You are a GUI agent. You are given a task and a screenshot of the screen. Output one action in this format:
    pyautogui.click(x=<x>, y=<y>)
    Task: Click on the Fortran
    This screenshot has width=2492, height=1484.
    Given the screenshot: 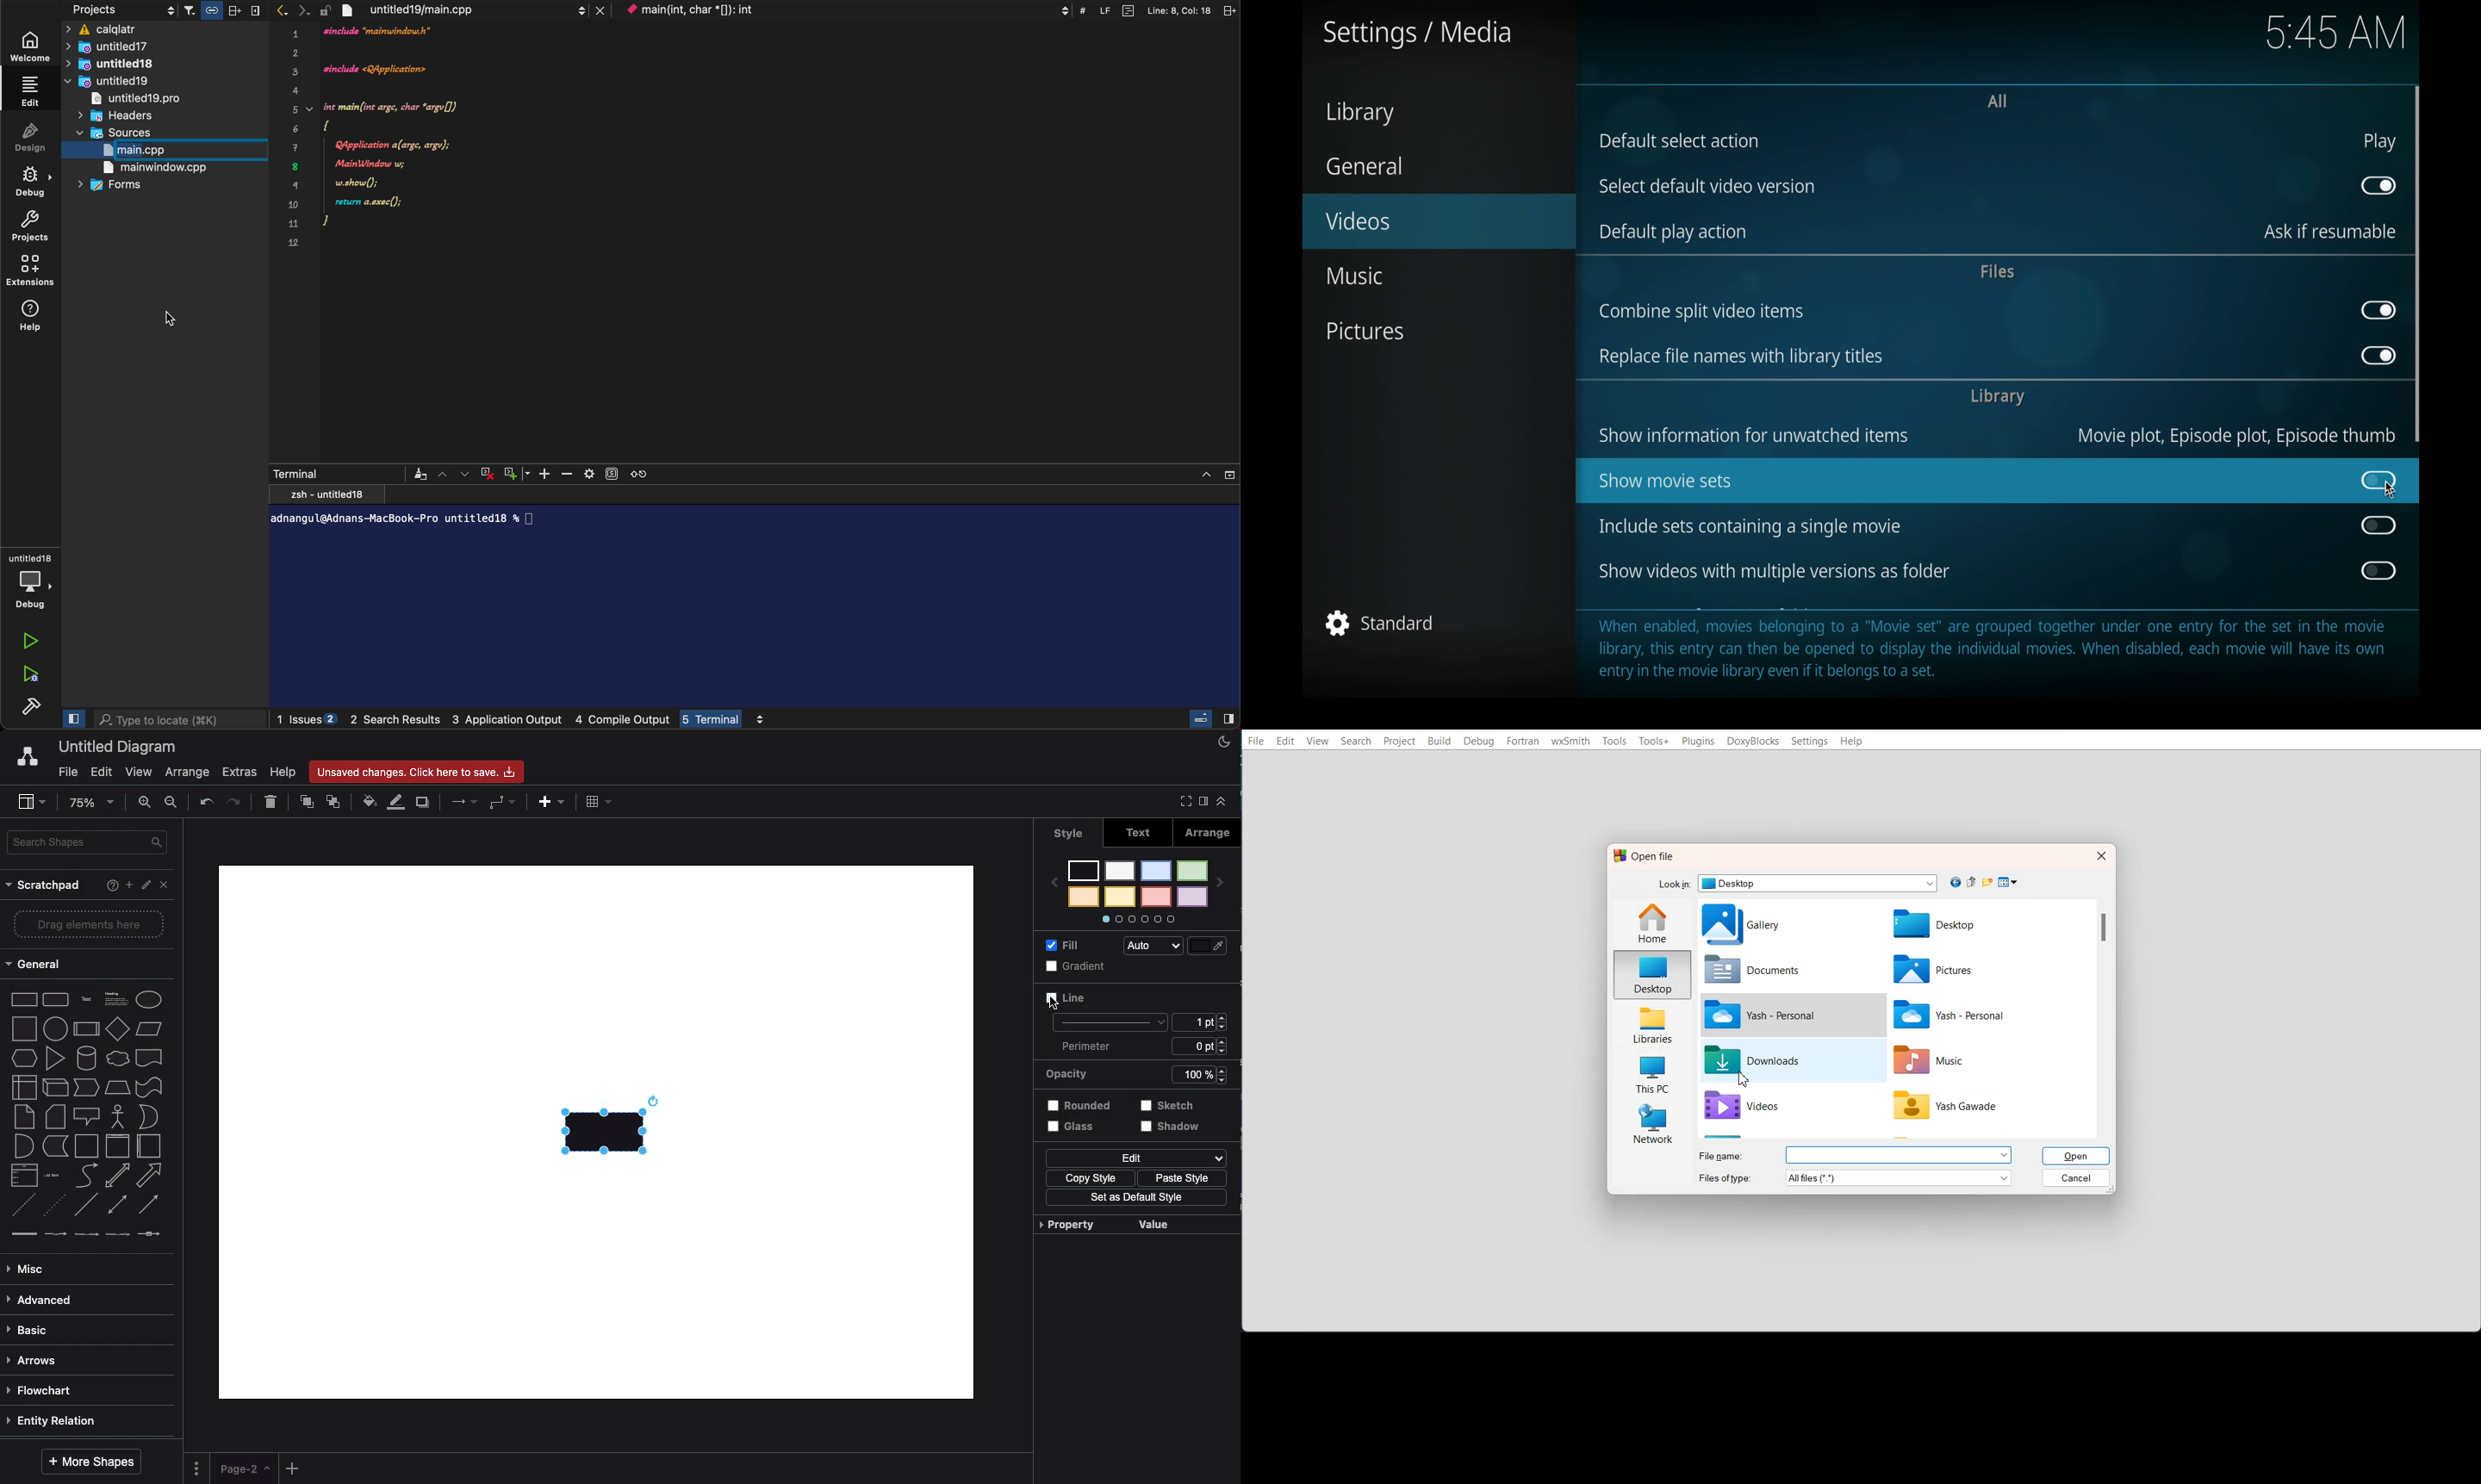 What is the action you would take?
    pyautogui.click(x=1523, y=742)
    